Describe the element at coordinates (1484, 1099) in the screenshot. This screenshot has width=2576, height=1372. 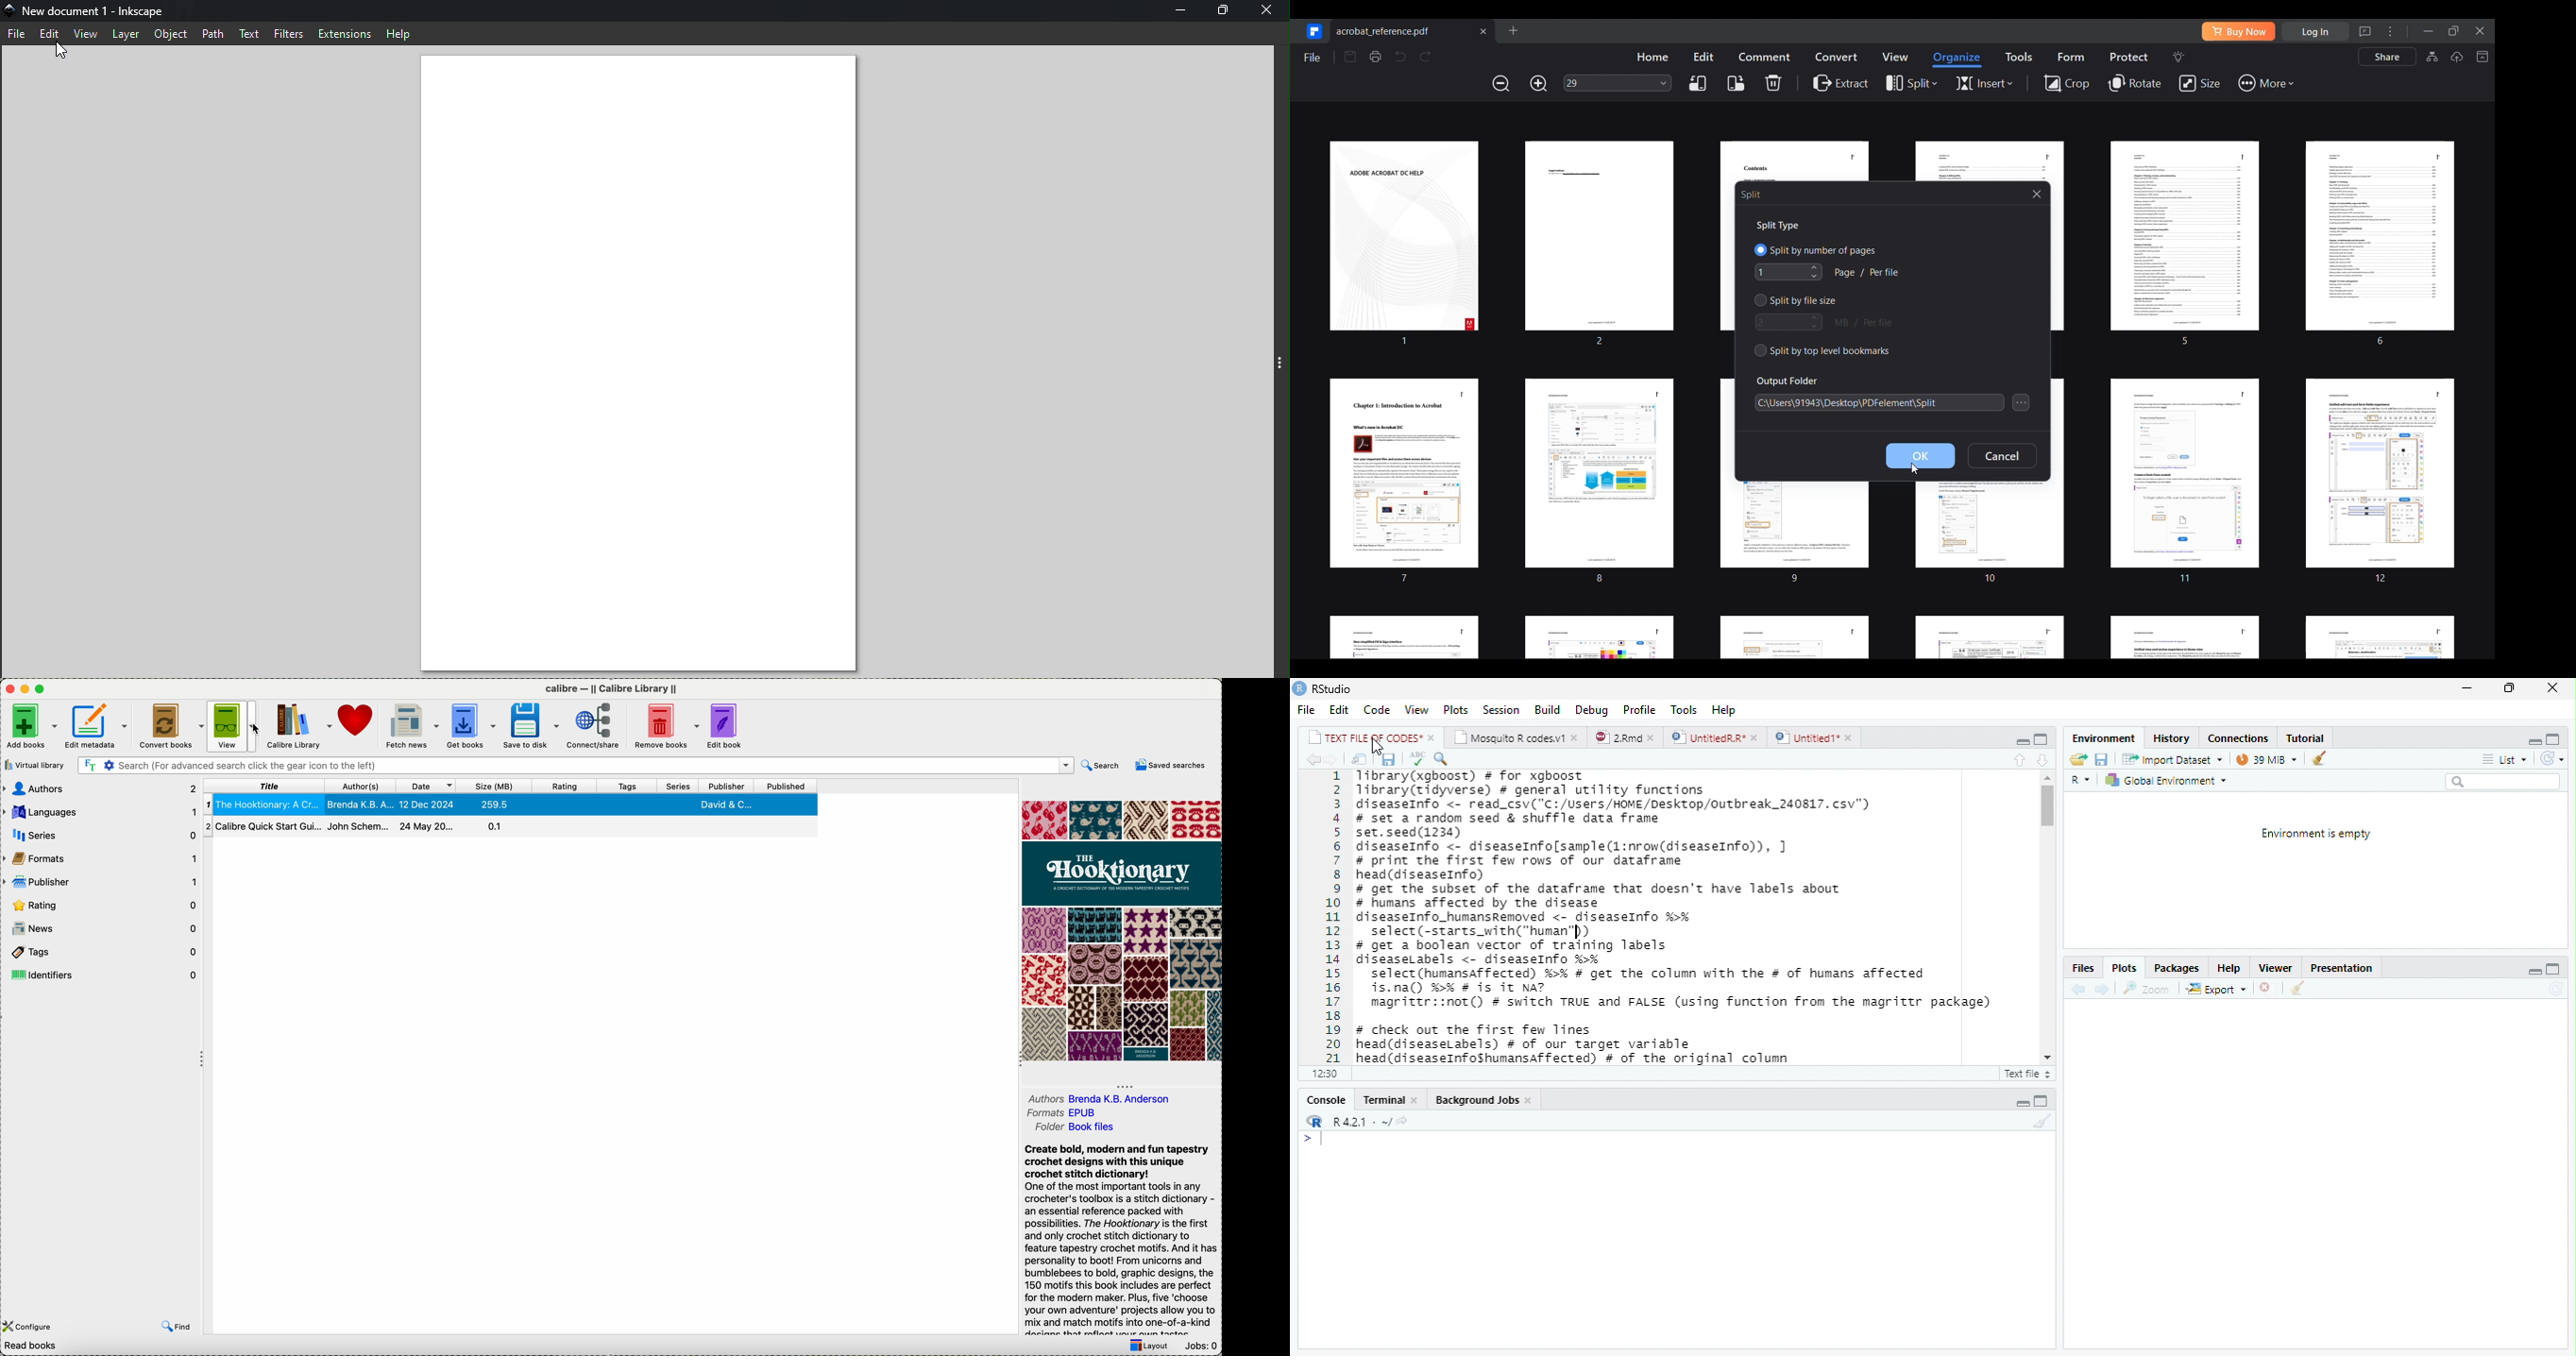
I see `Background Jobs` at that location.